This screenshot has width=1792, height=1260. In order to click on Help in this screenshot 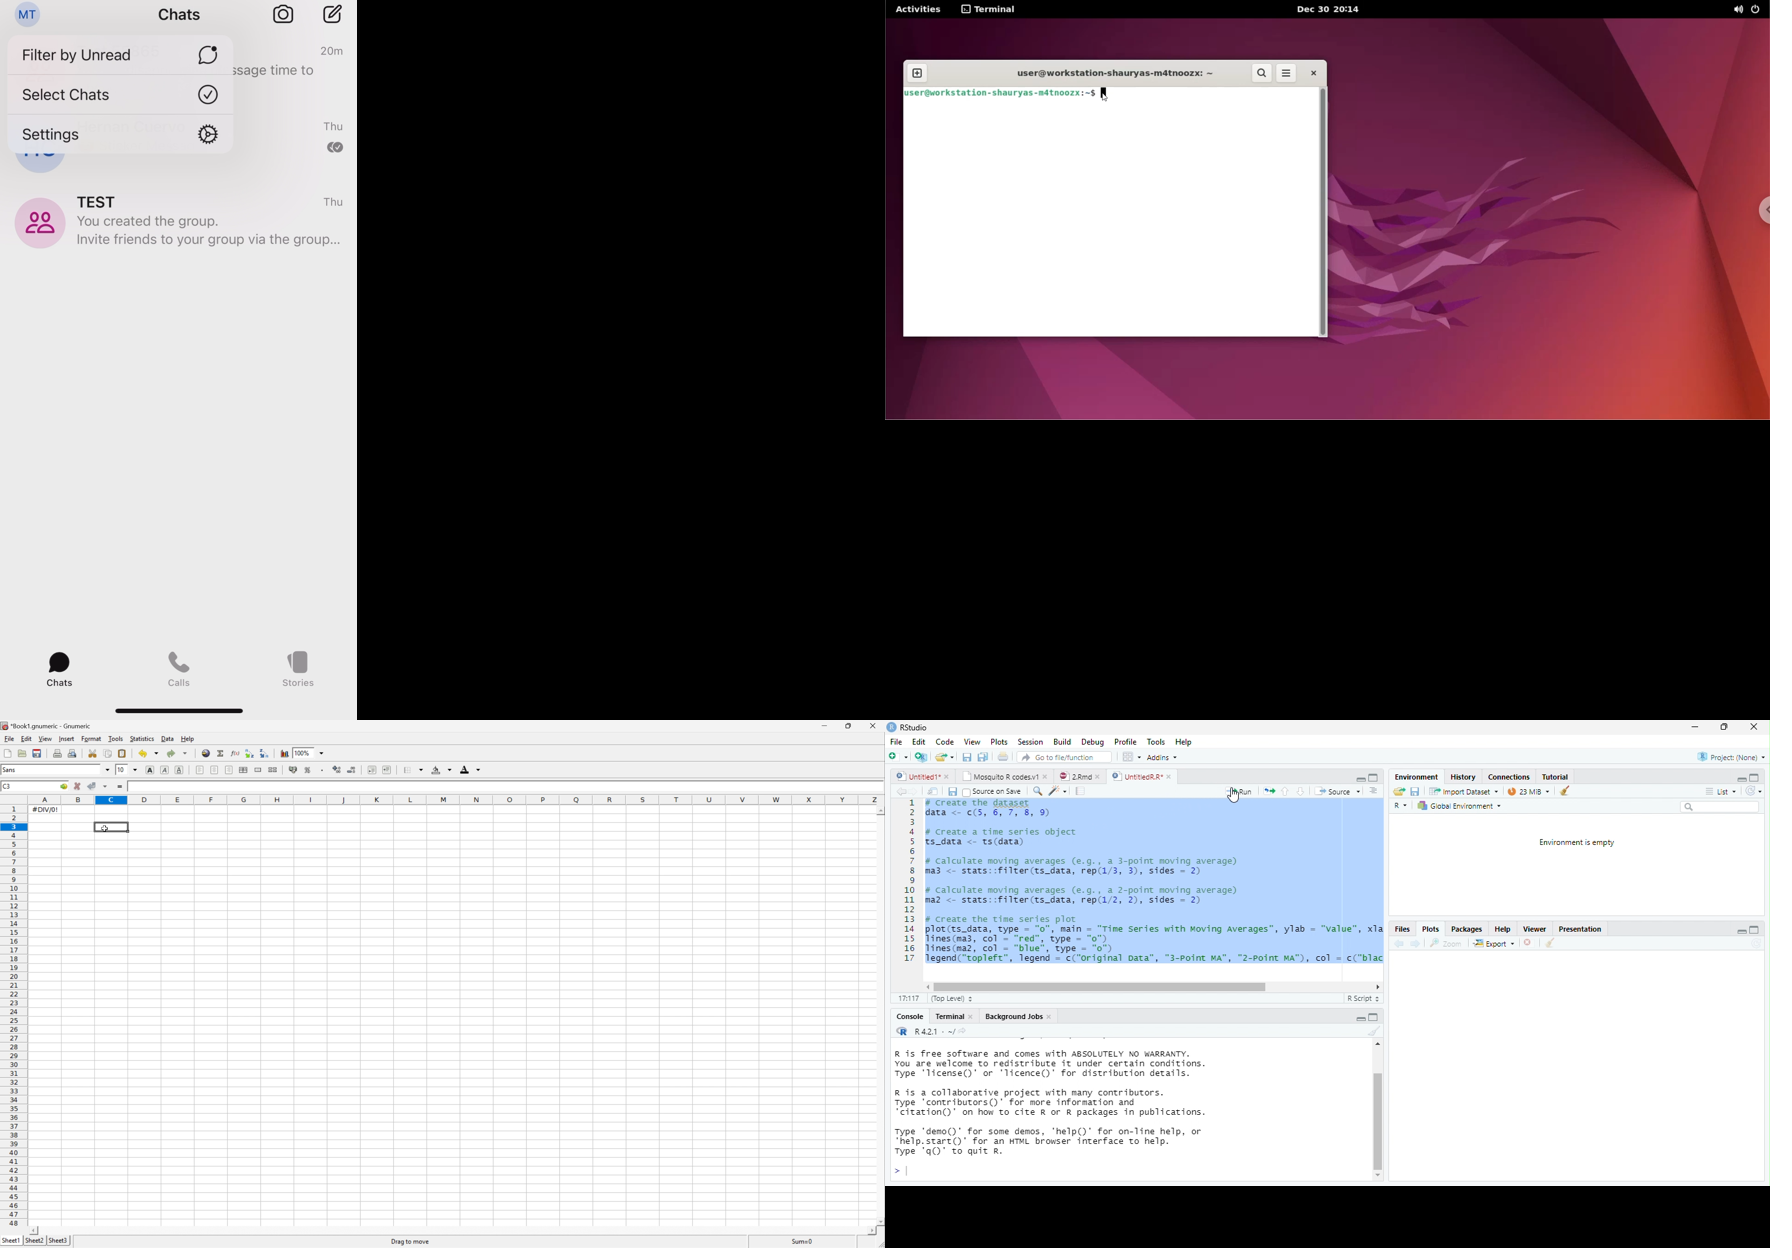, I will do `click(1501, 929)`.